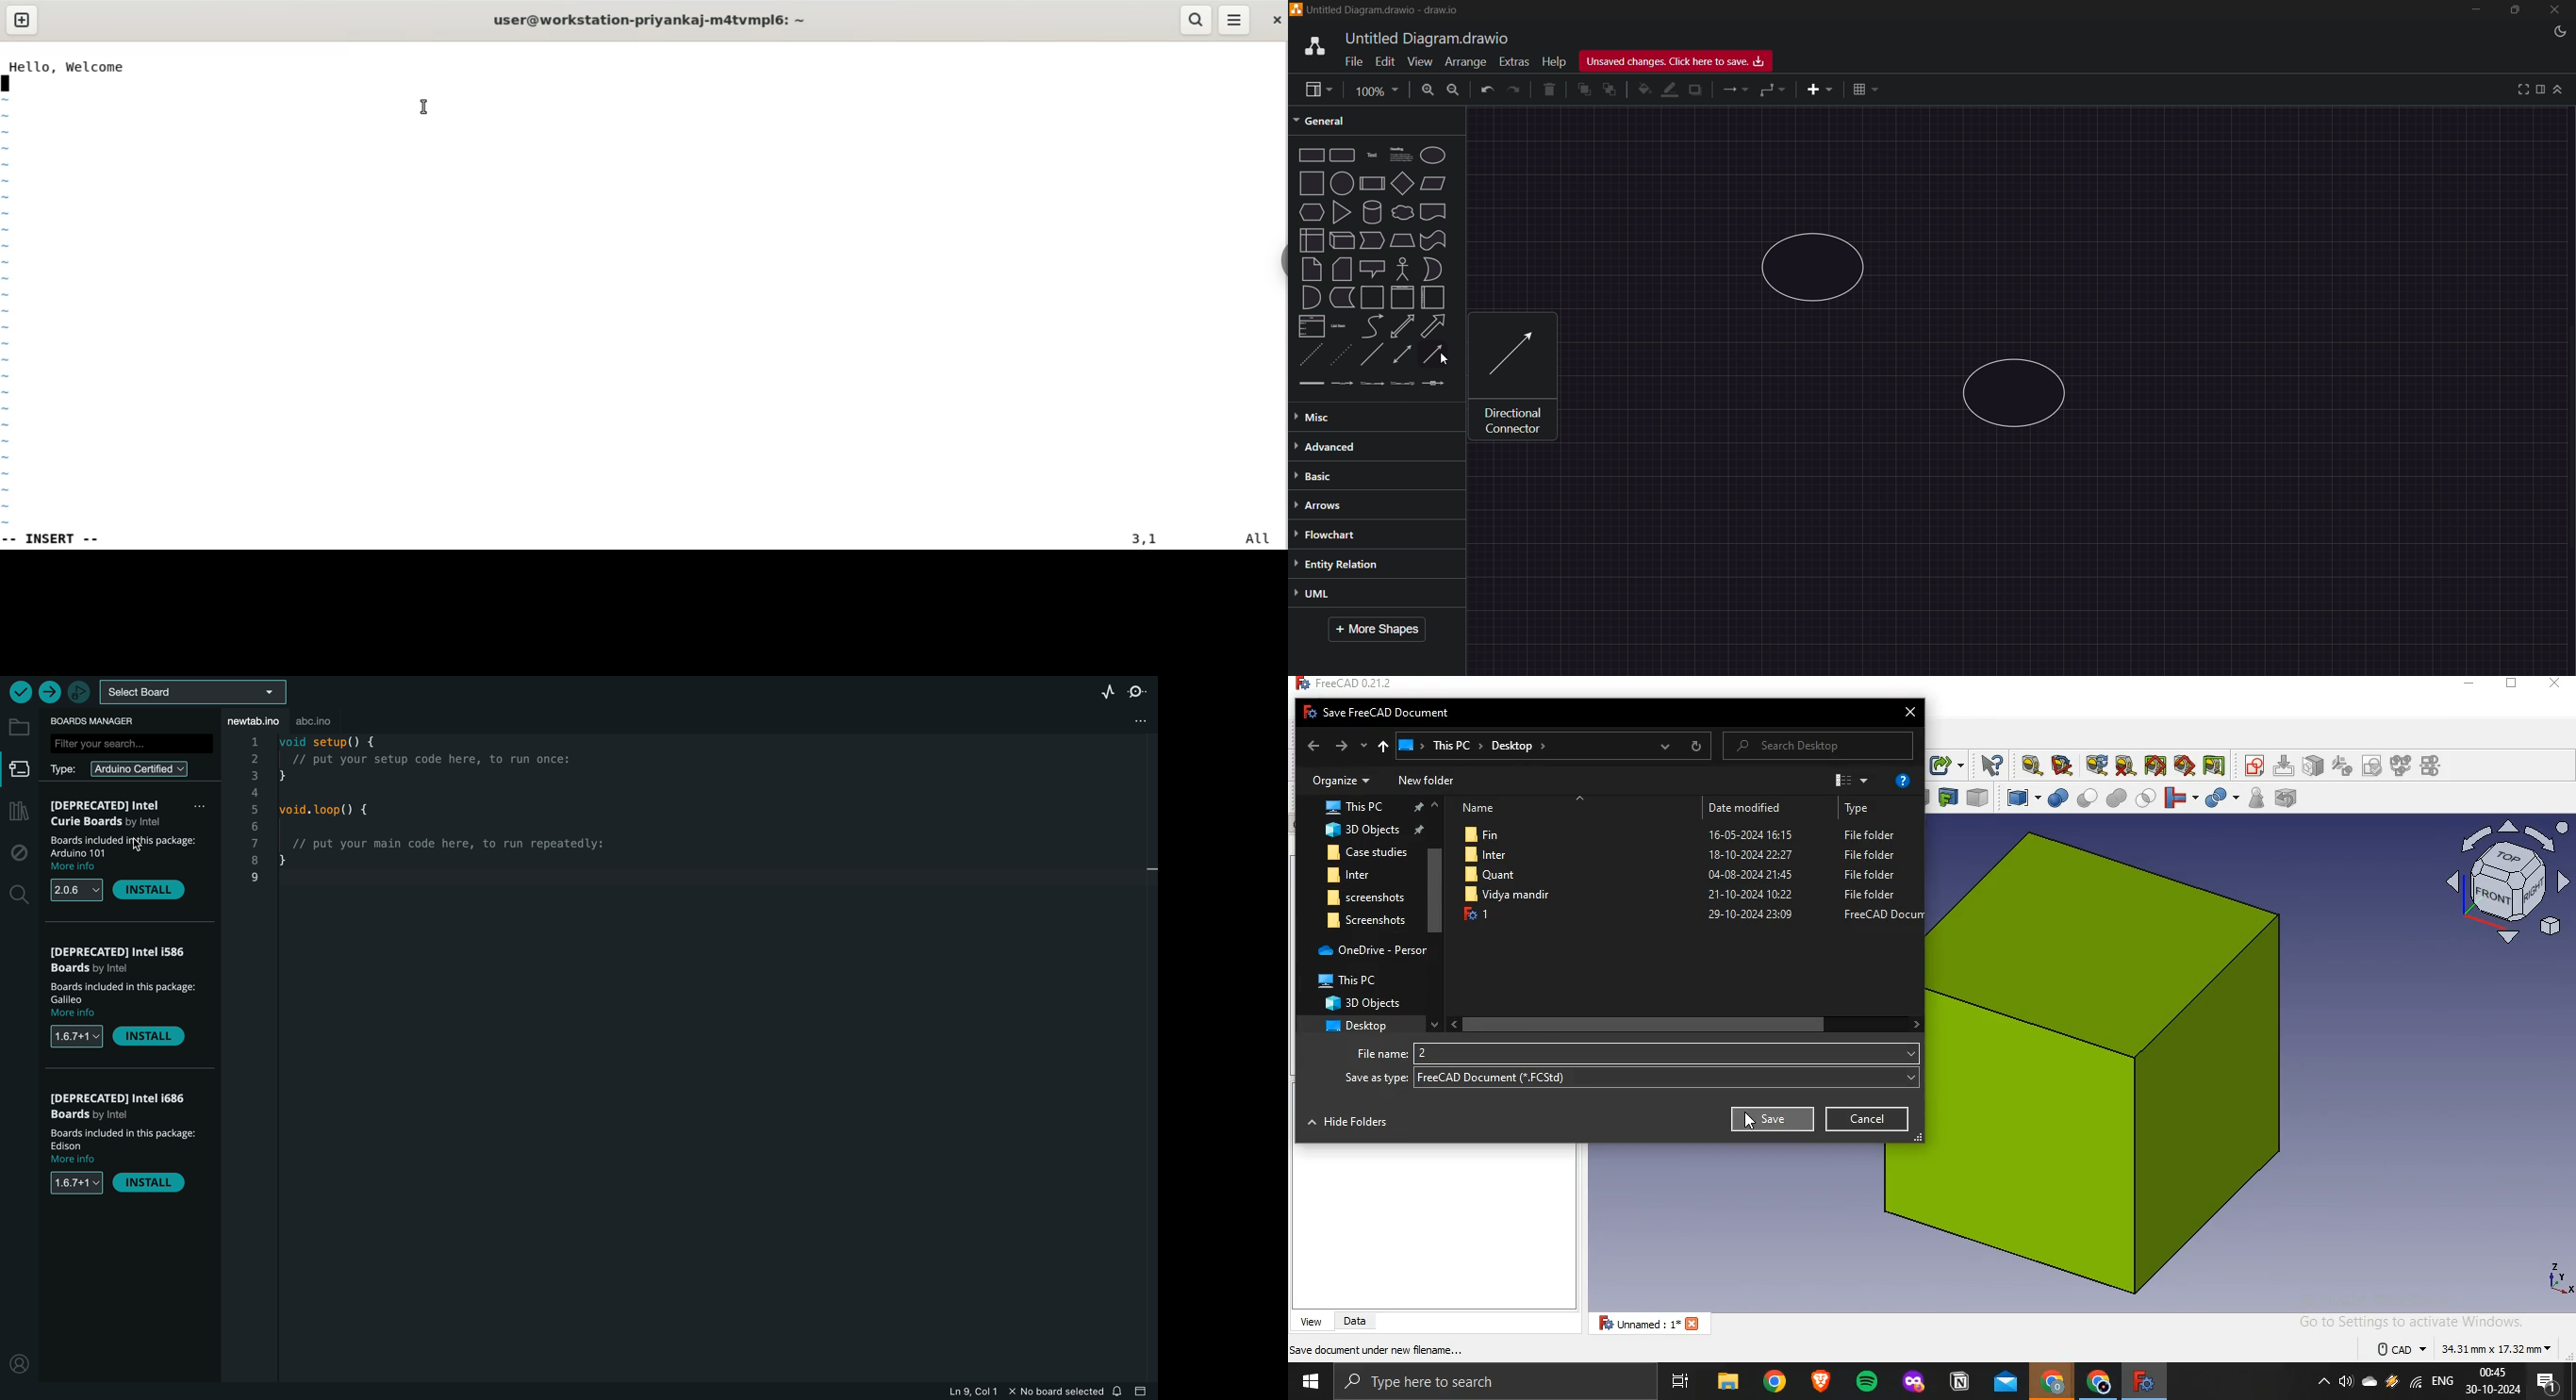  Describe the element at coordinates (1378, 713) in the screenshot. I see `Fo Save FreeCAD Document` at that location.